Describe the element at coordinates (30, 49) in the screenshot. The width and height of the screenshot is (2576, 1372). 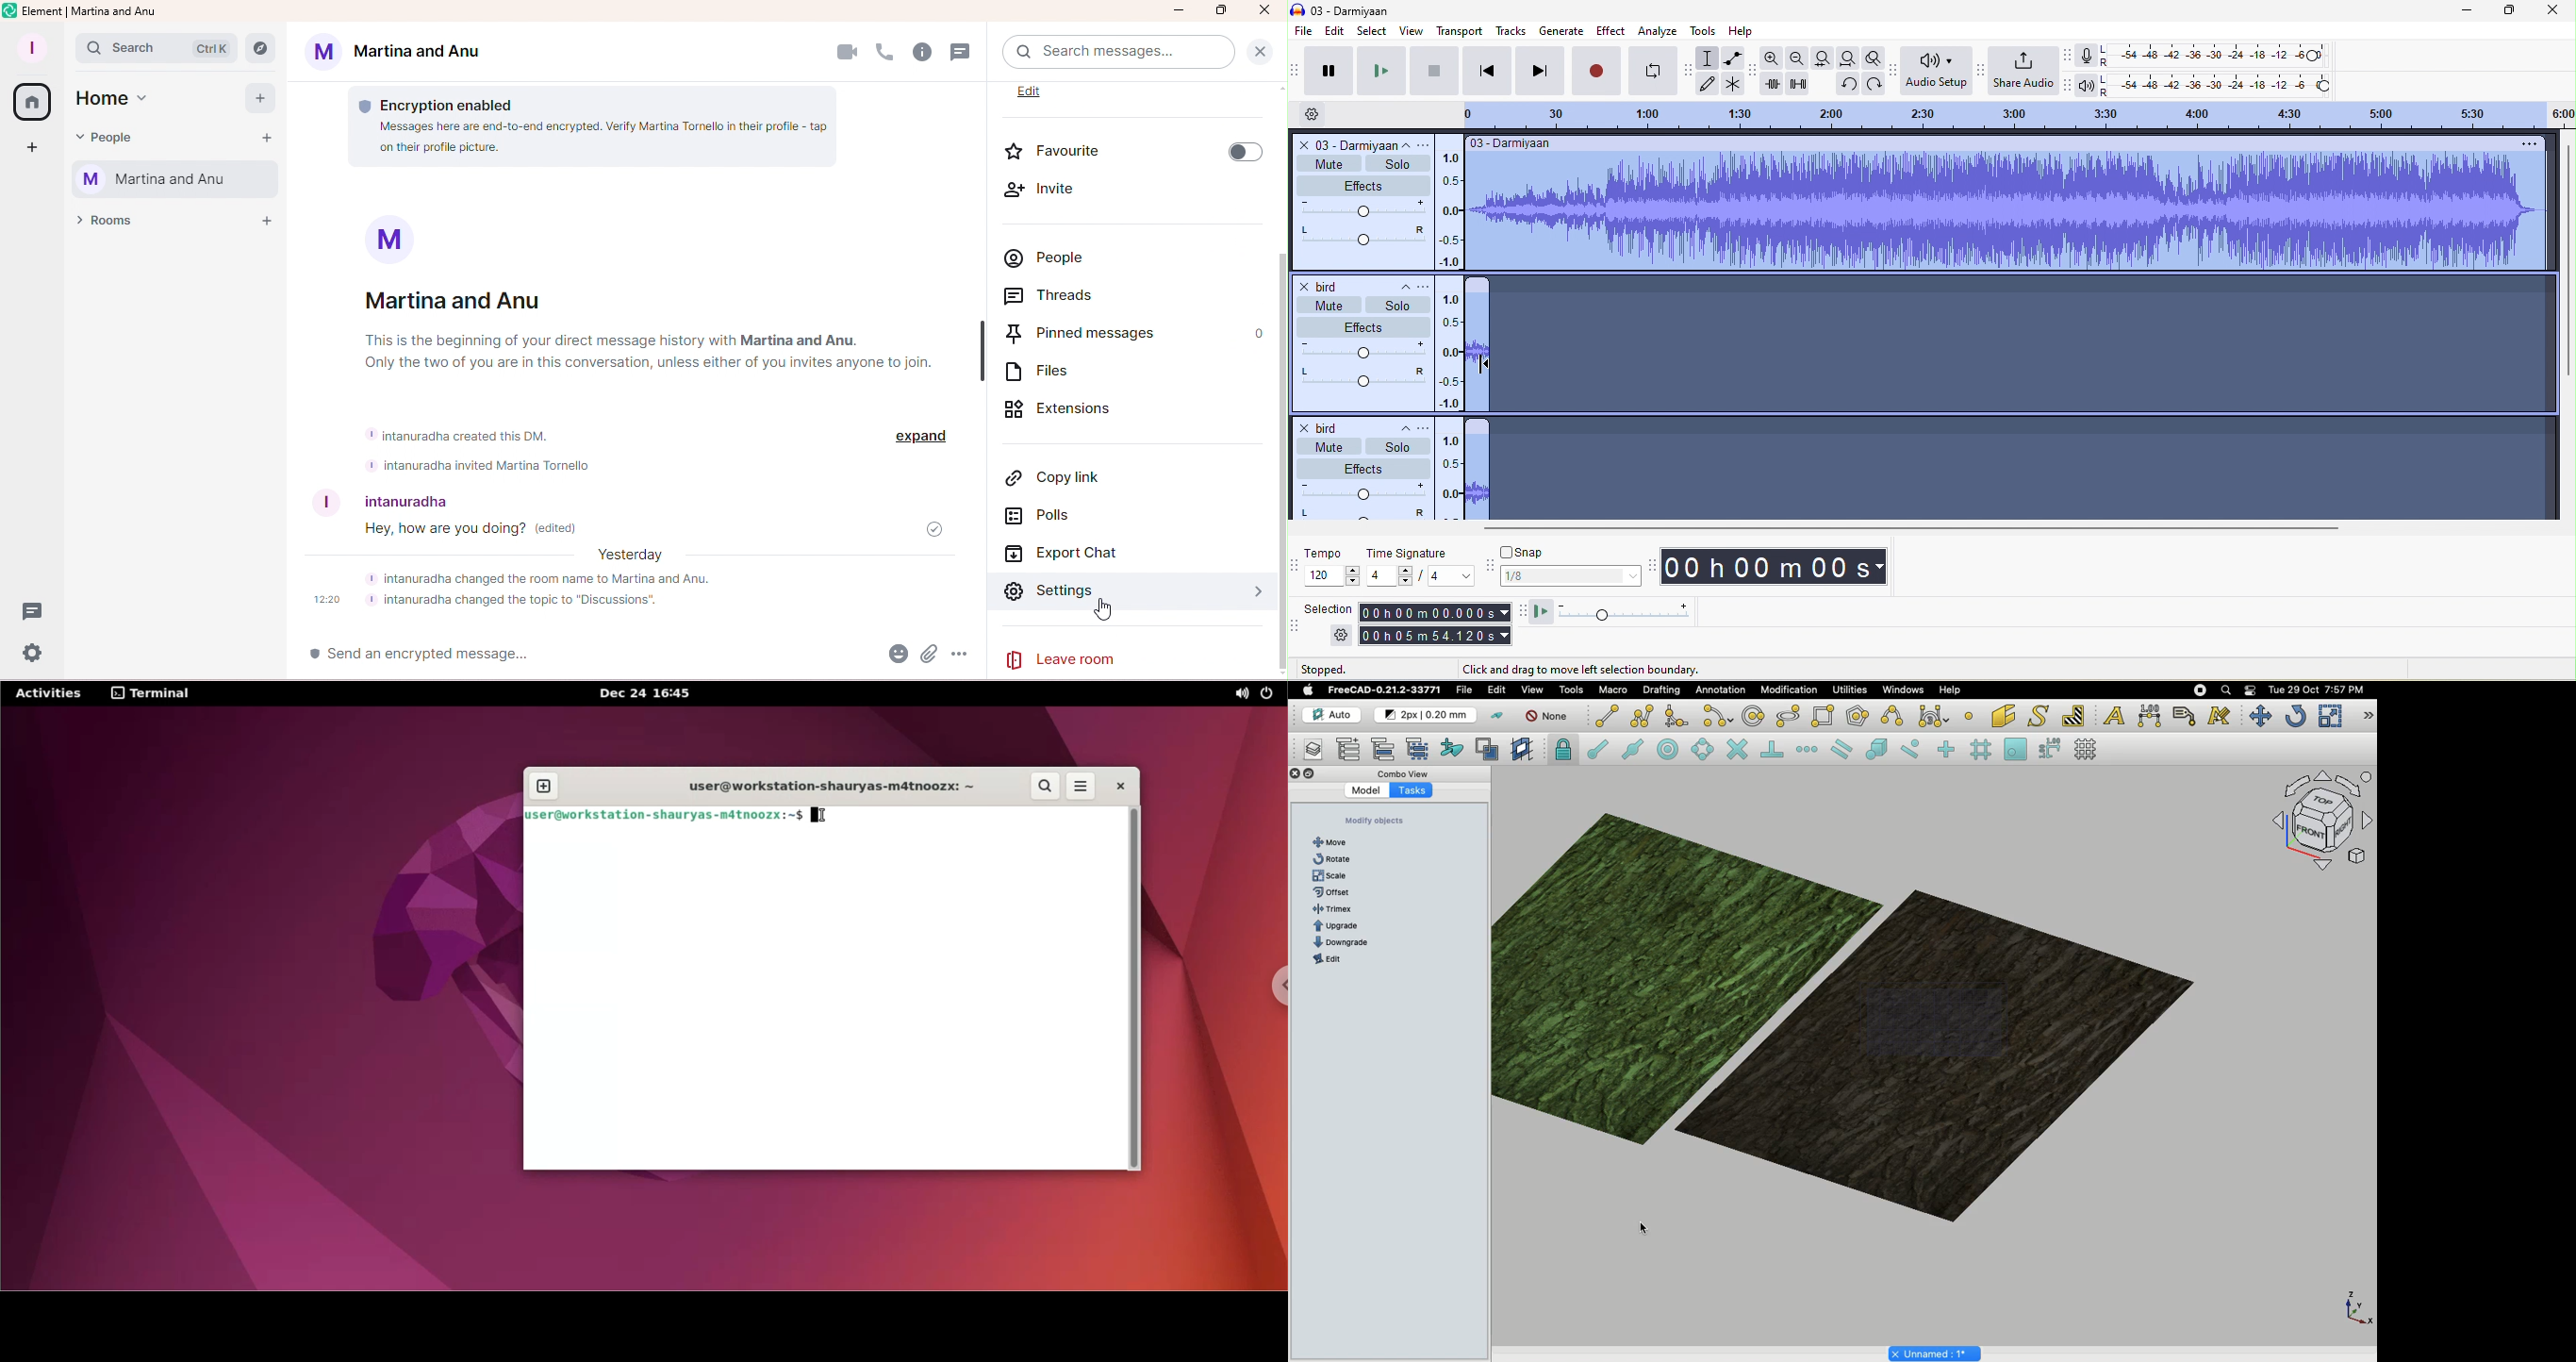
I see `Profile` at that location.